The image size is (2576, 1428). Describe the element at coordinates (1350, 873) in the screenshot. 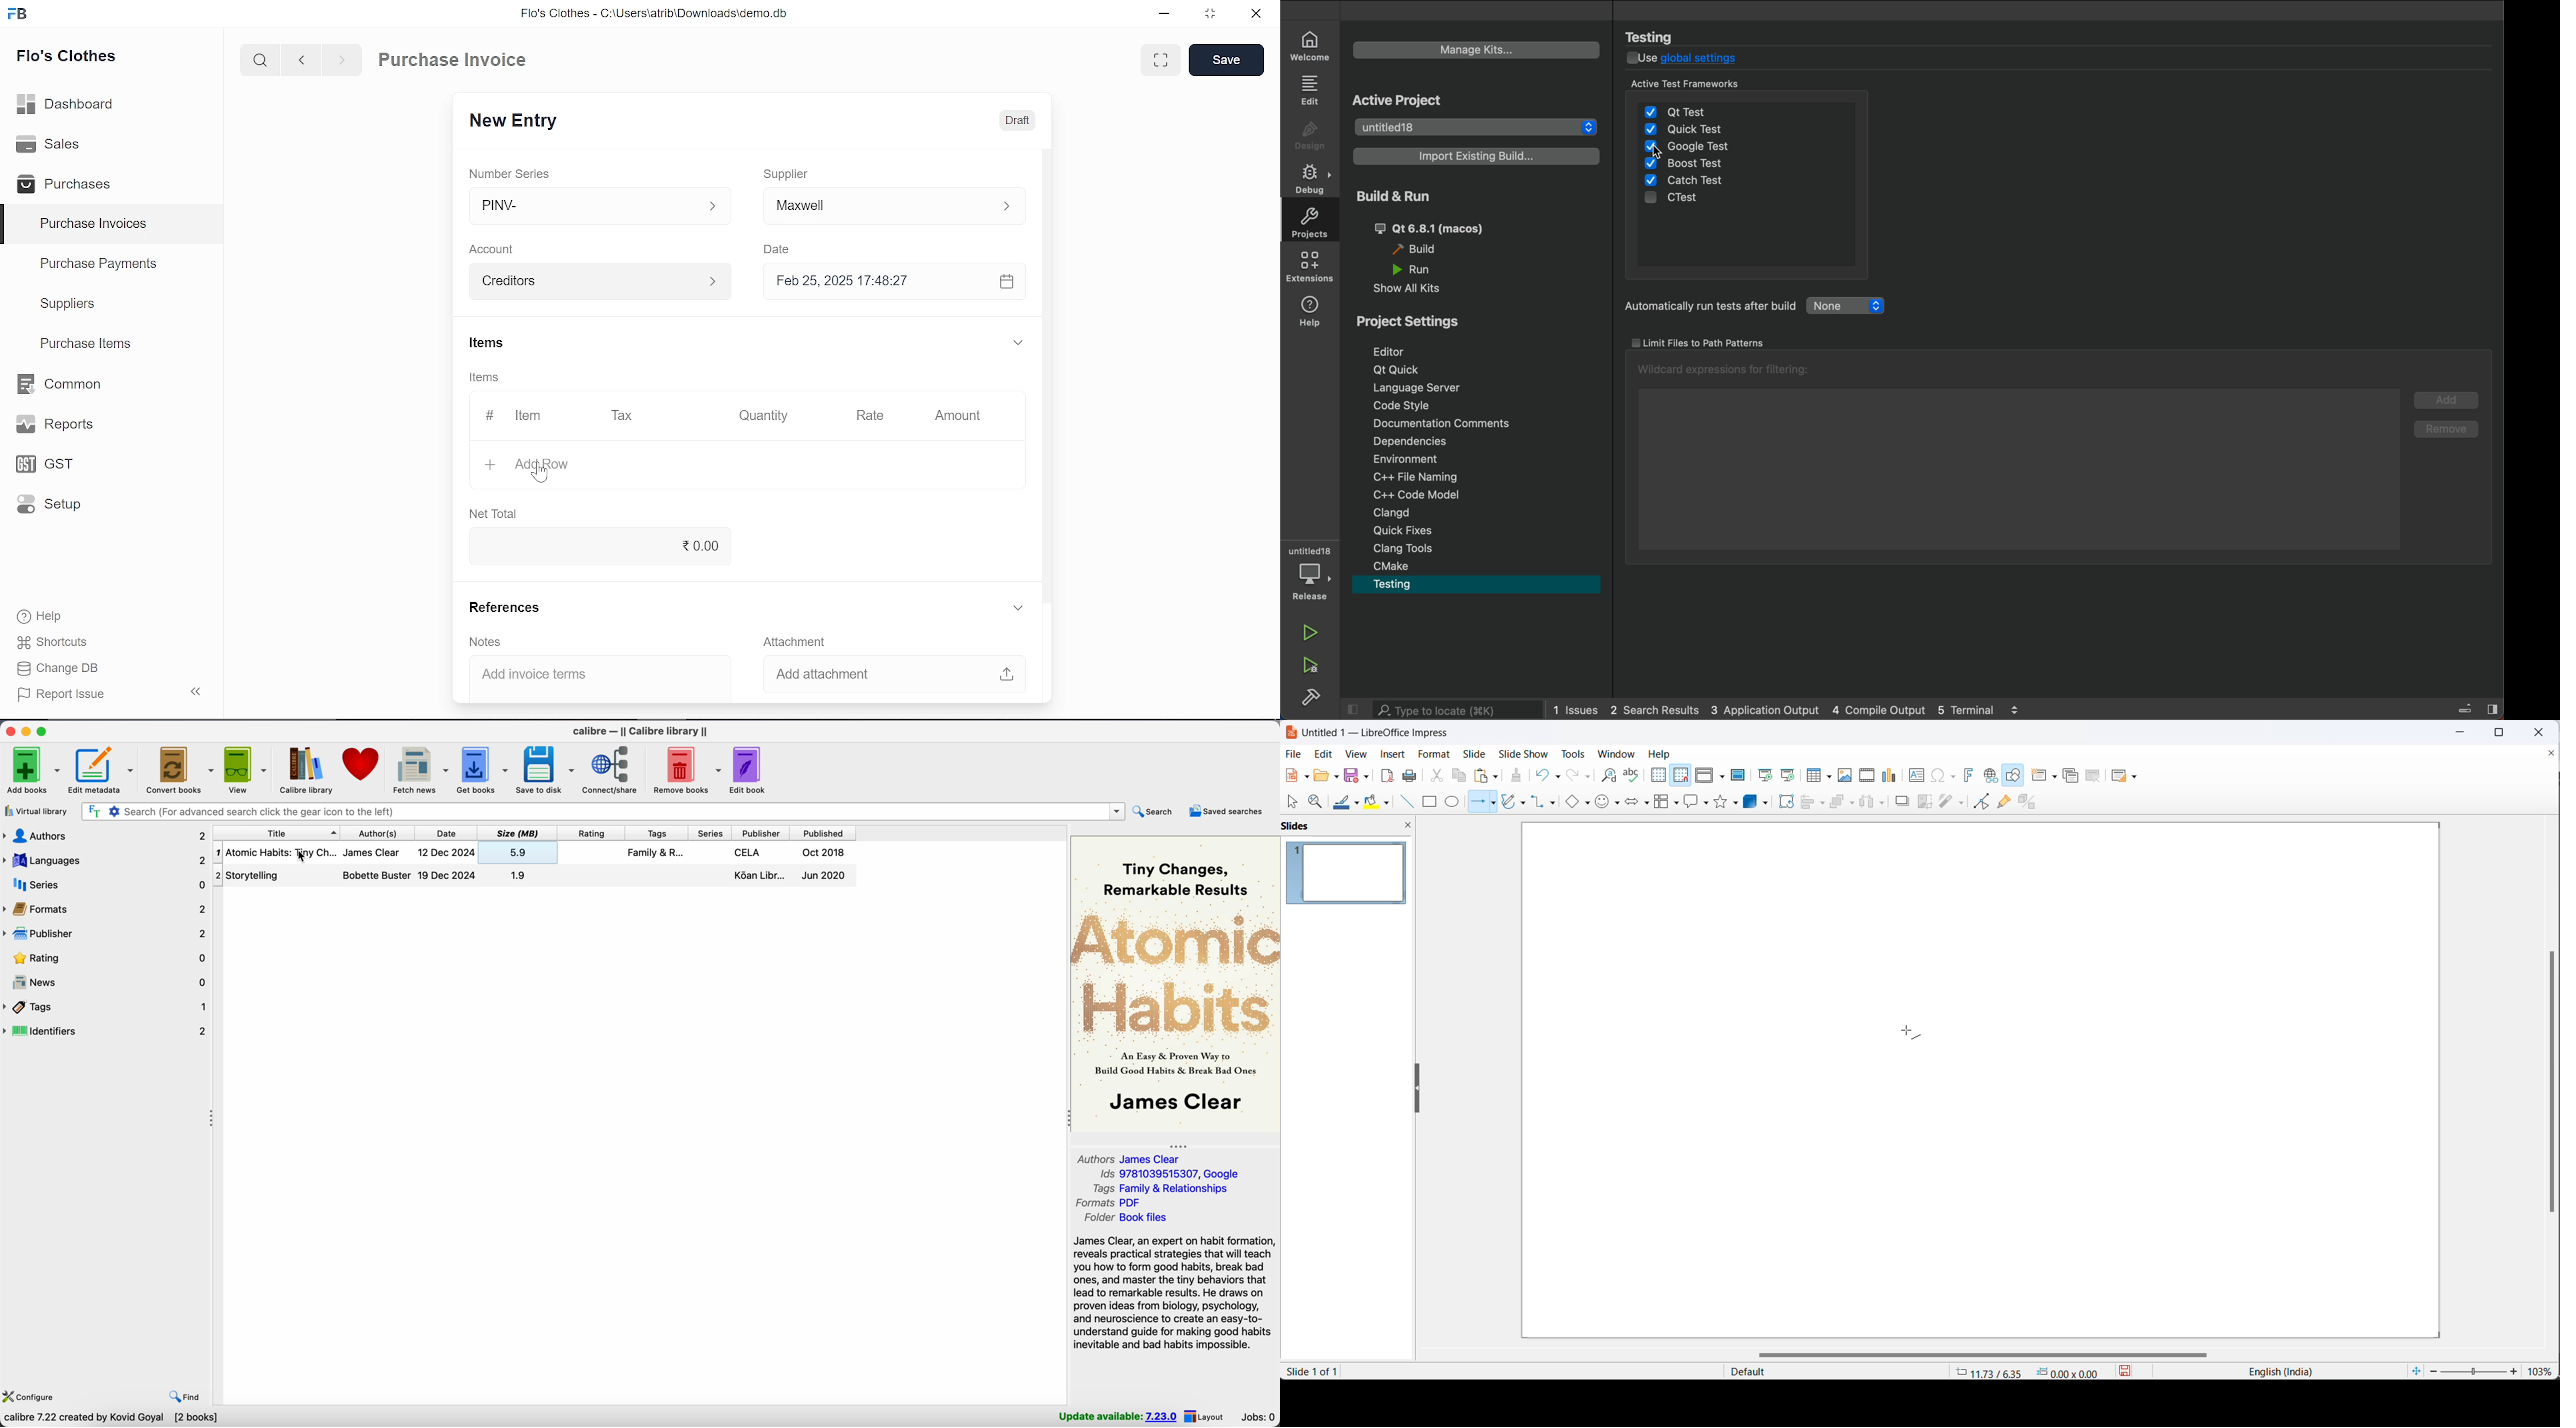

I see `slide preview` at that location.